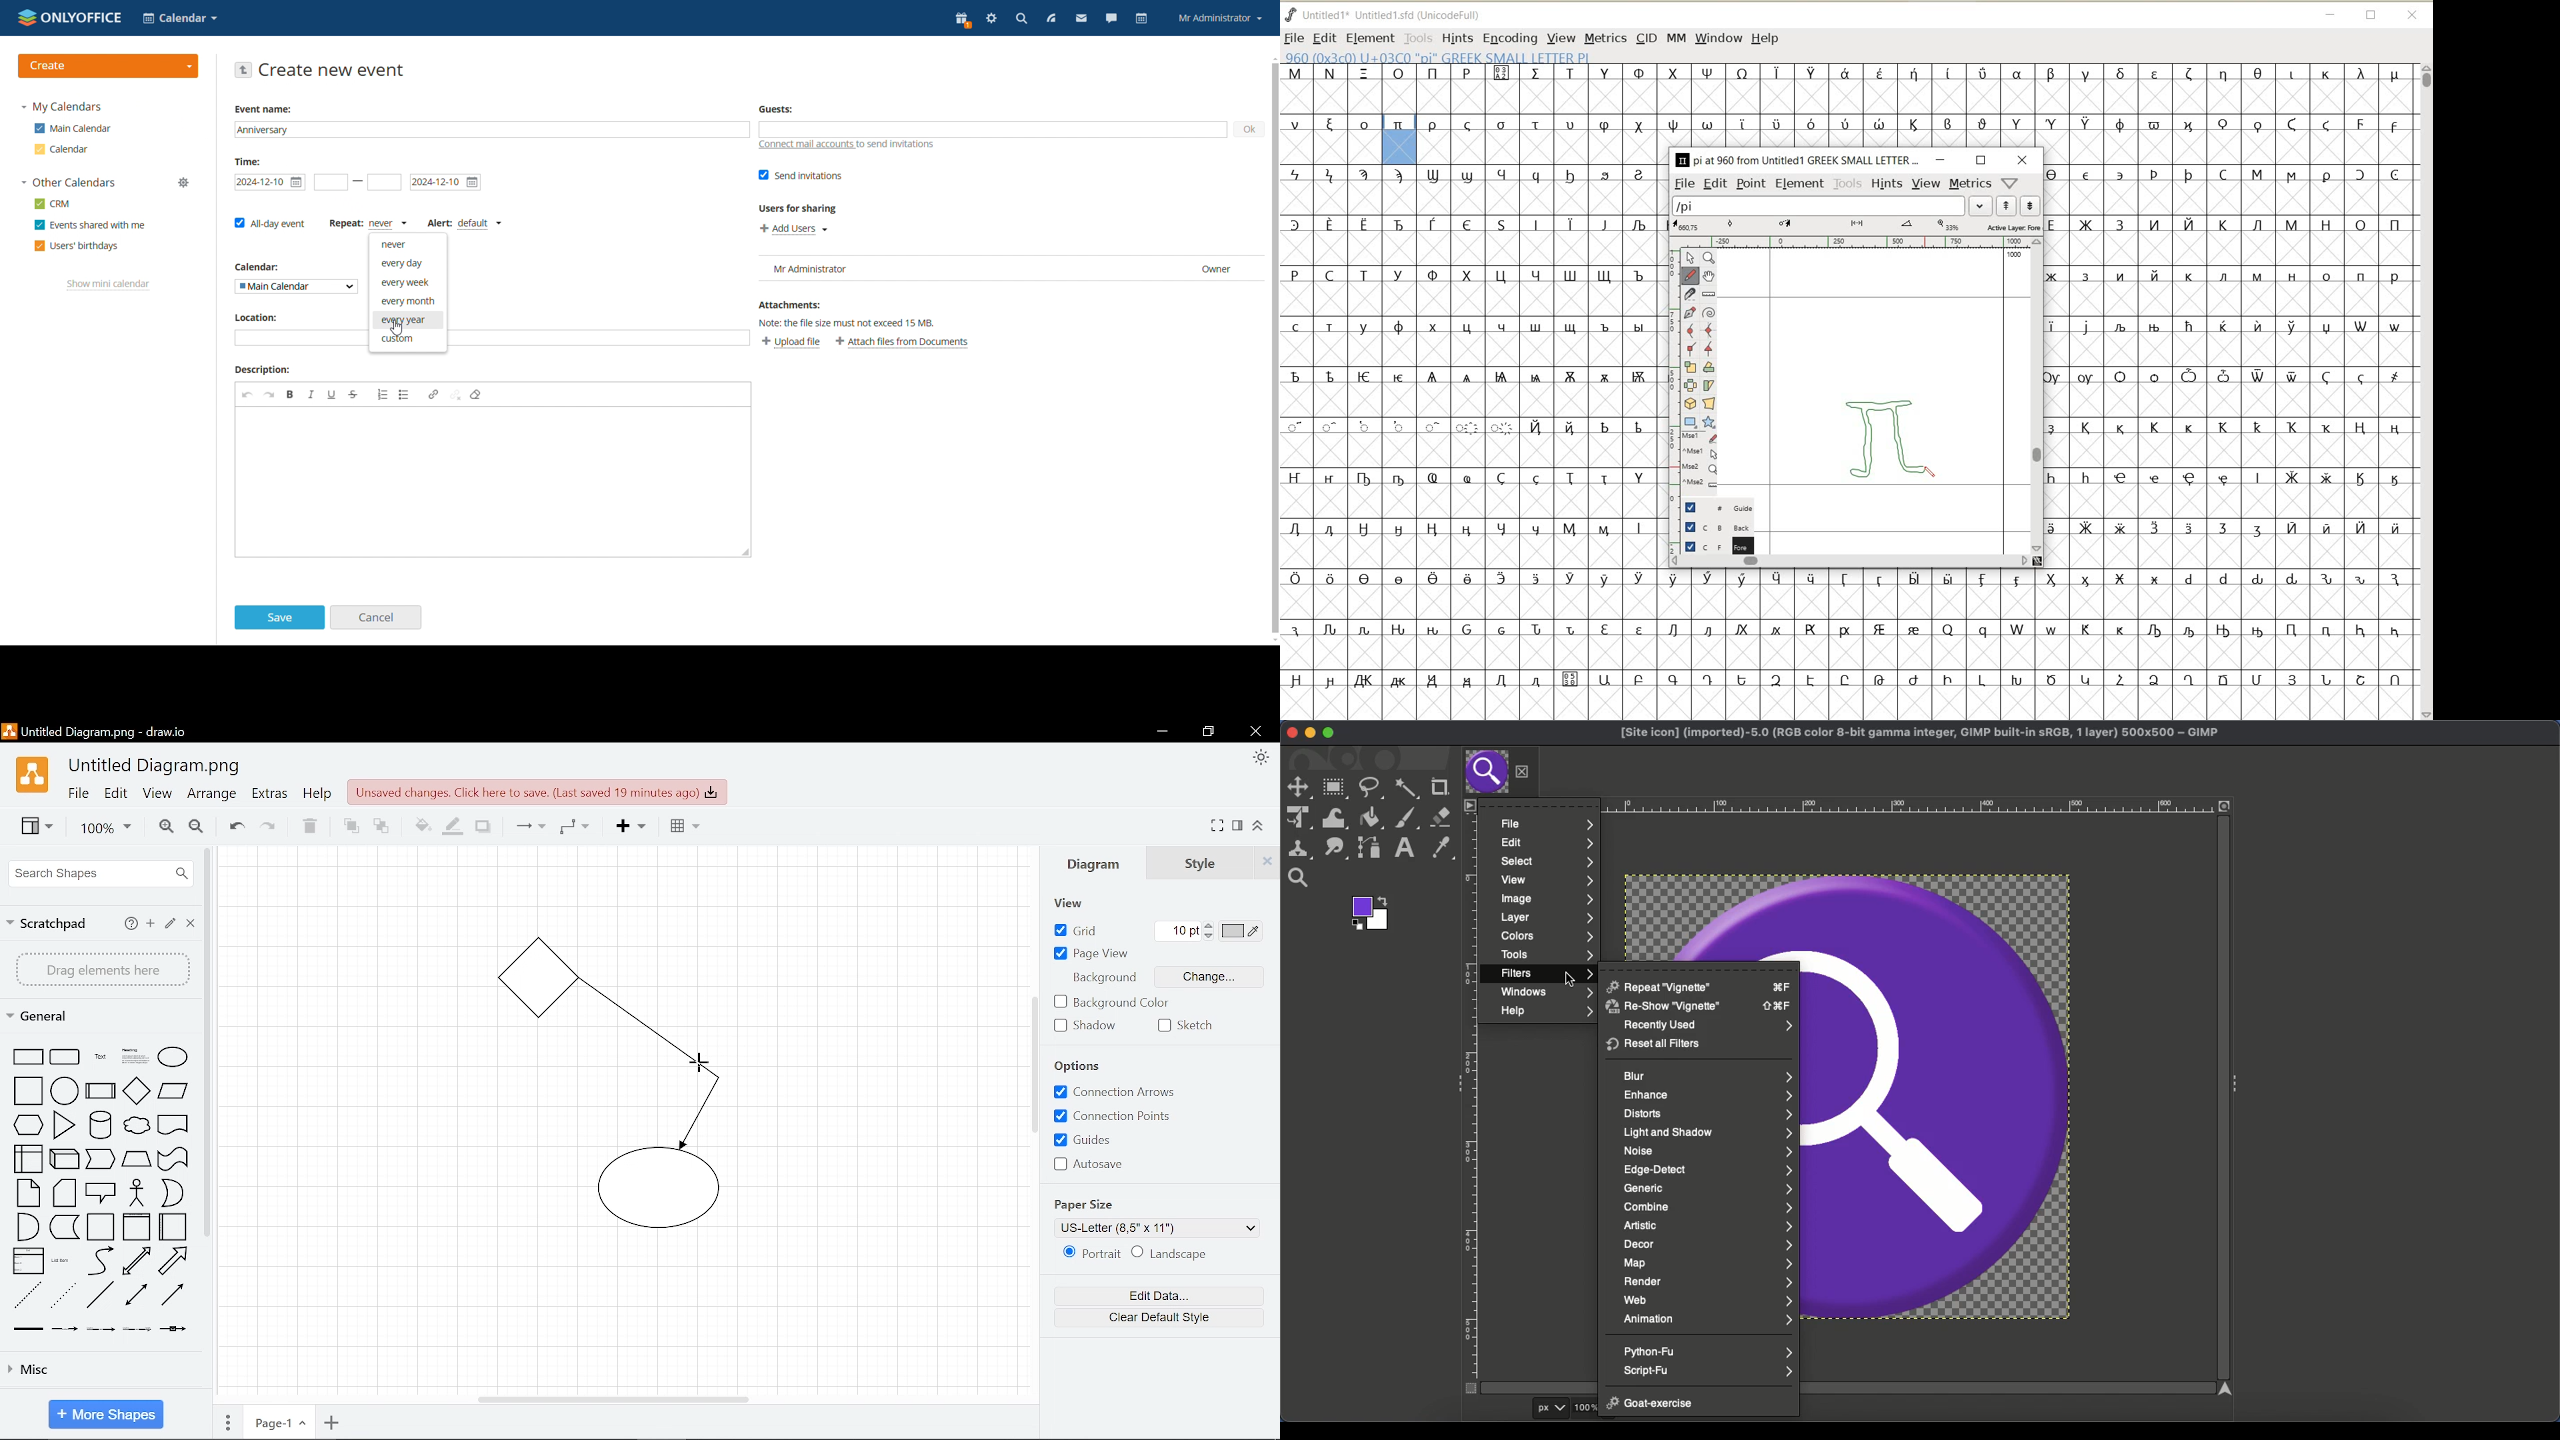 The height and width of the screenshot is (1456, 2576). I want to click on scroll by hand, so click(1709, 276).